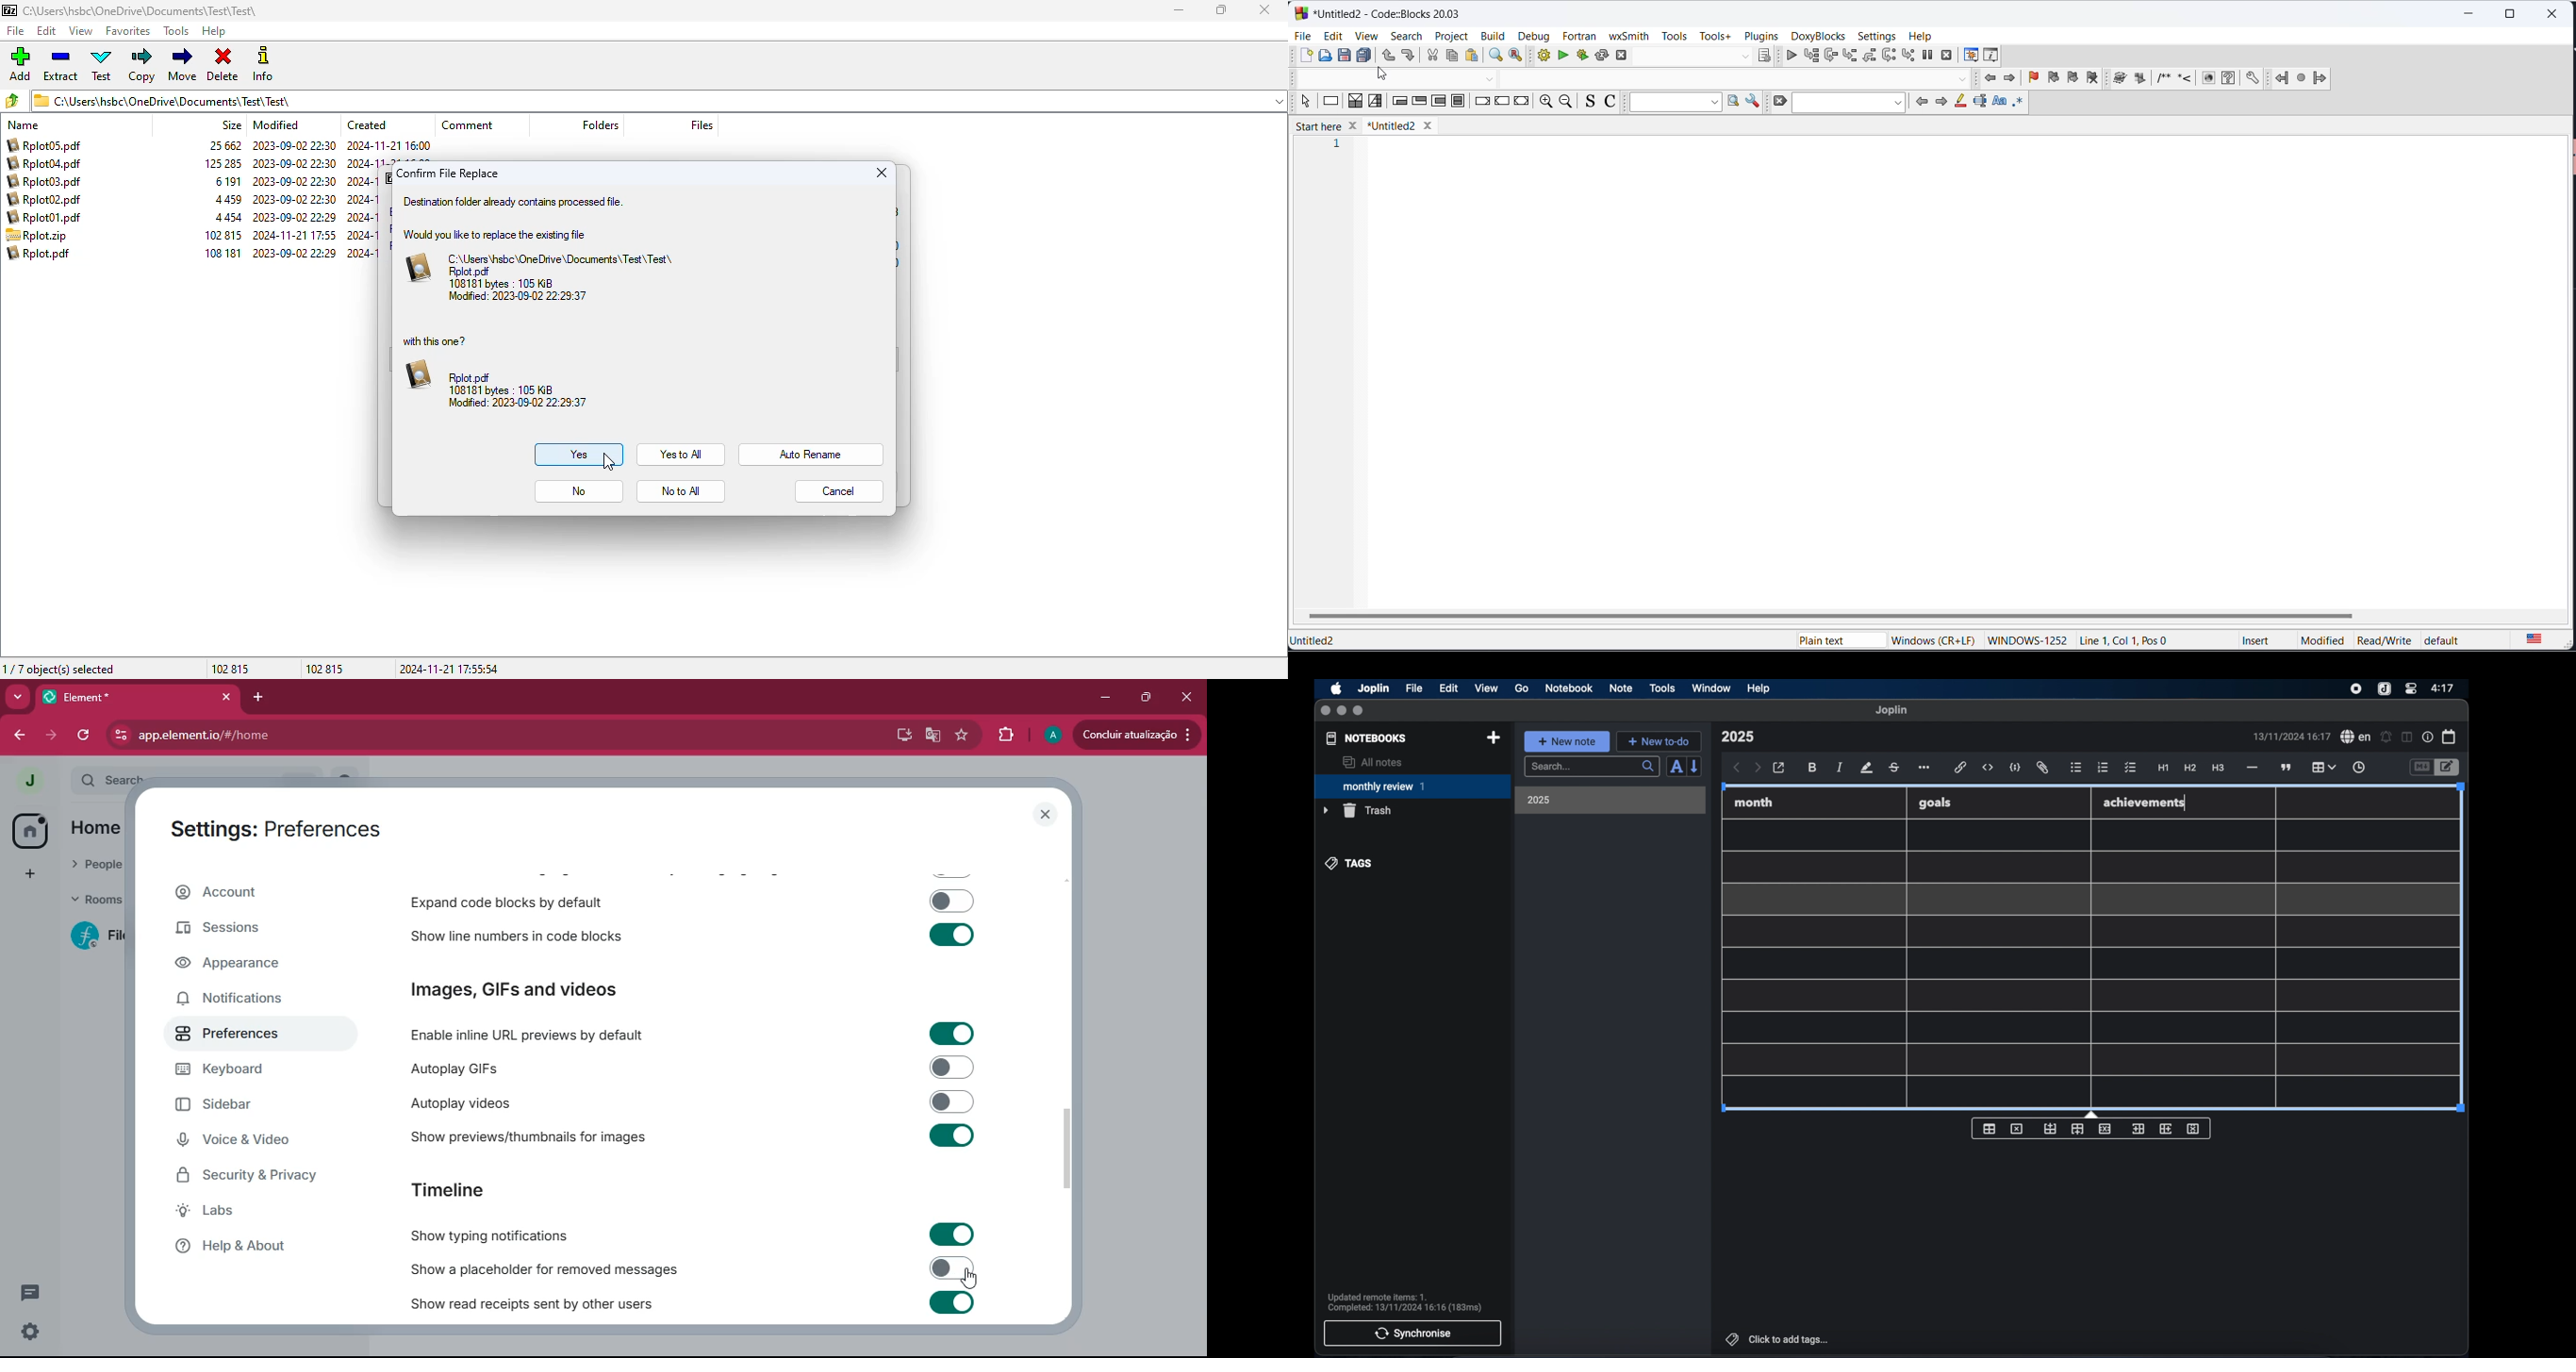 The width and height of the screenshot is (2576, 1372). Describe the element at coordinates (47, 181) in the screenshot. I see `Rplot03.pdf` at that location.